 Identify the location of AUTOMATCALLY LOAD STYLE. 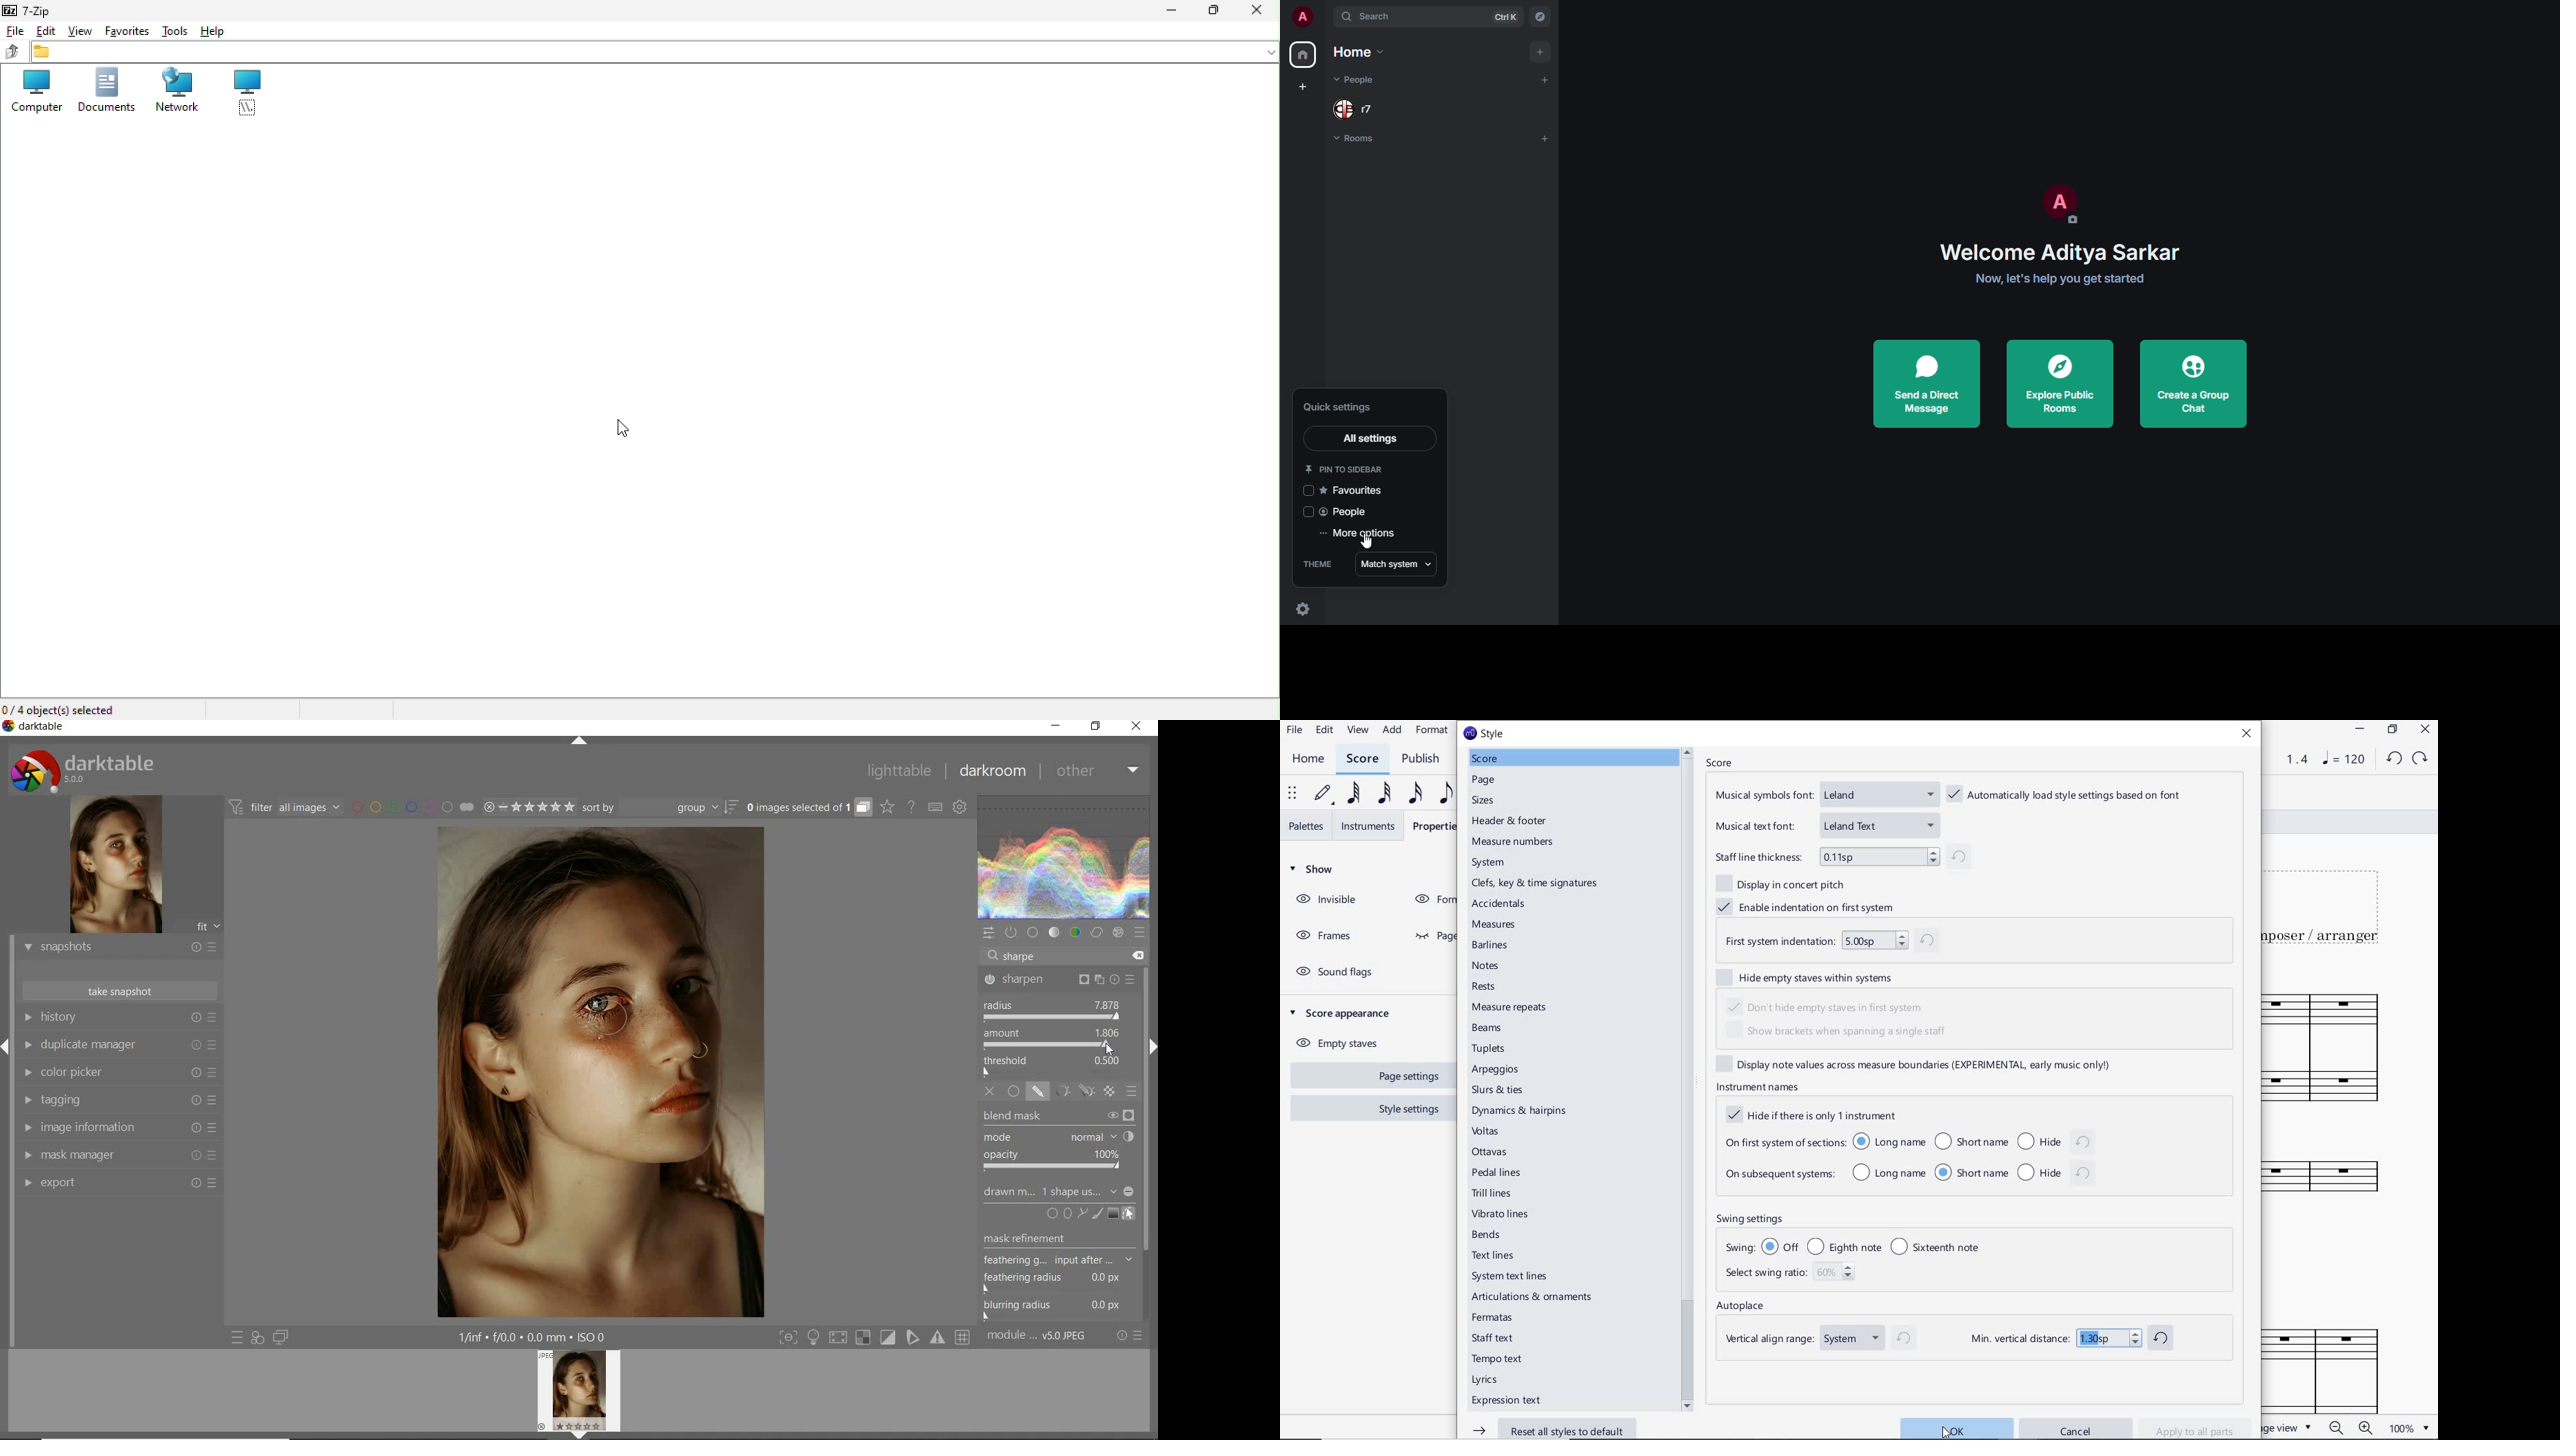
(2068, 795).